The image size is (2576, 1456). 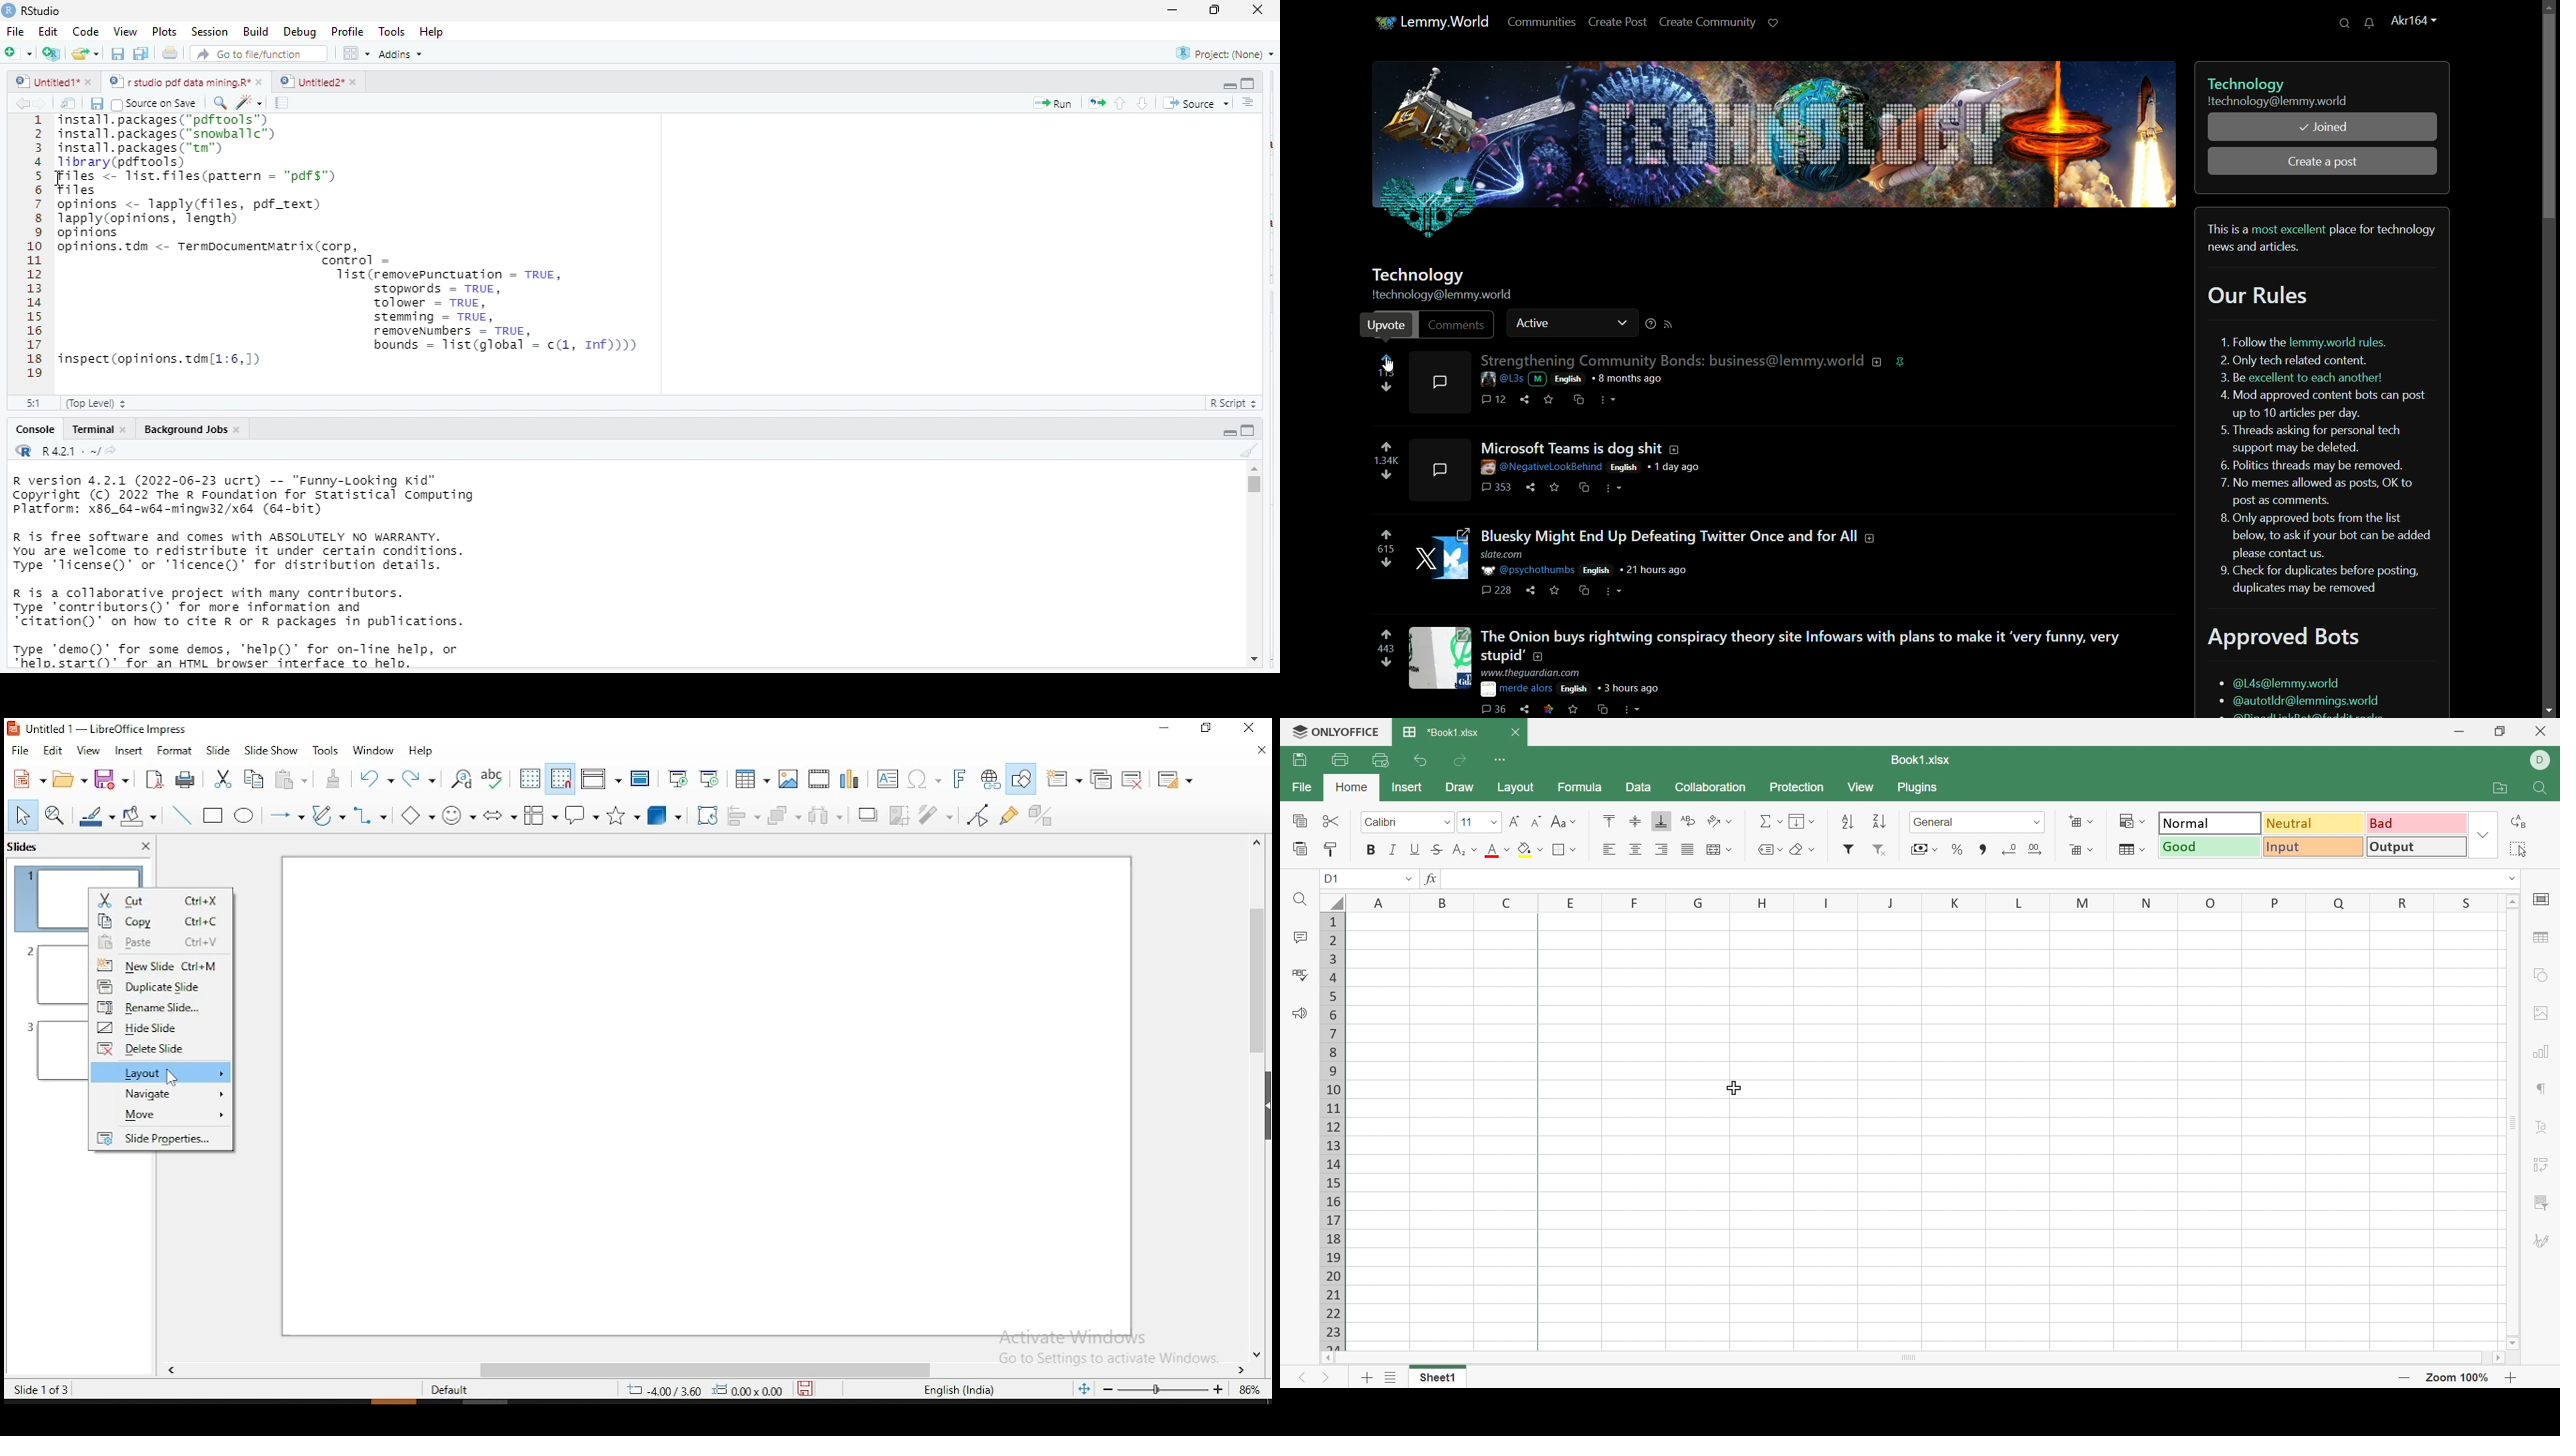 I want to click on Next, so click(x=1330, y=1379).